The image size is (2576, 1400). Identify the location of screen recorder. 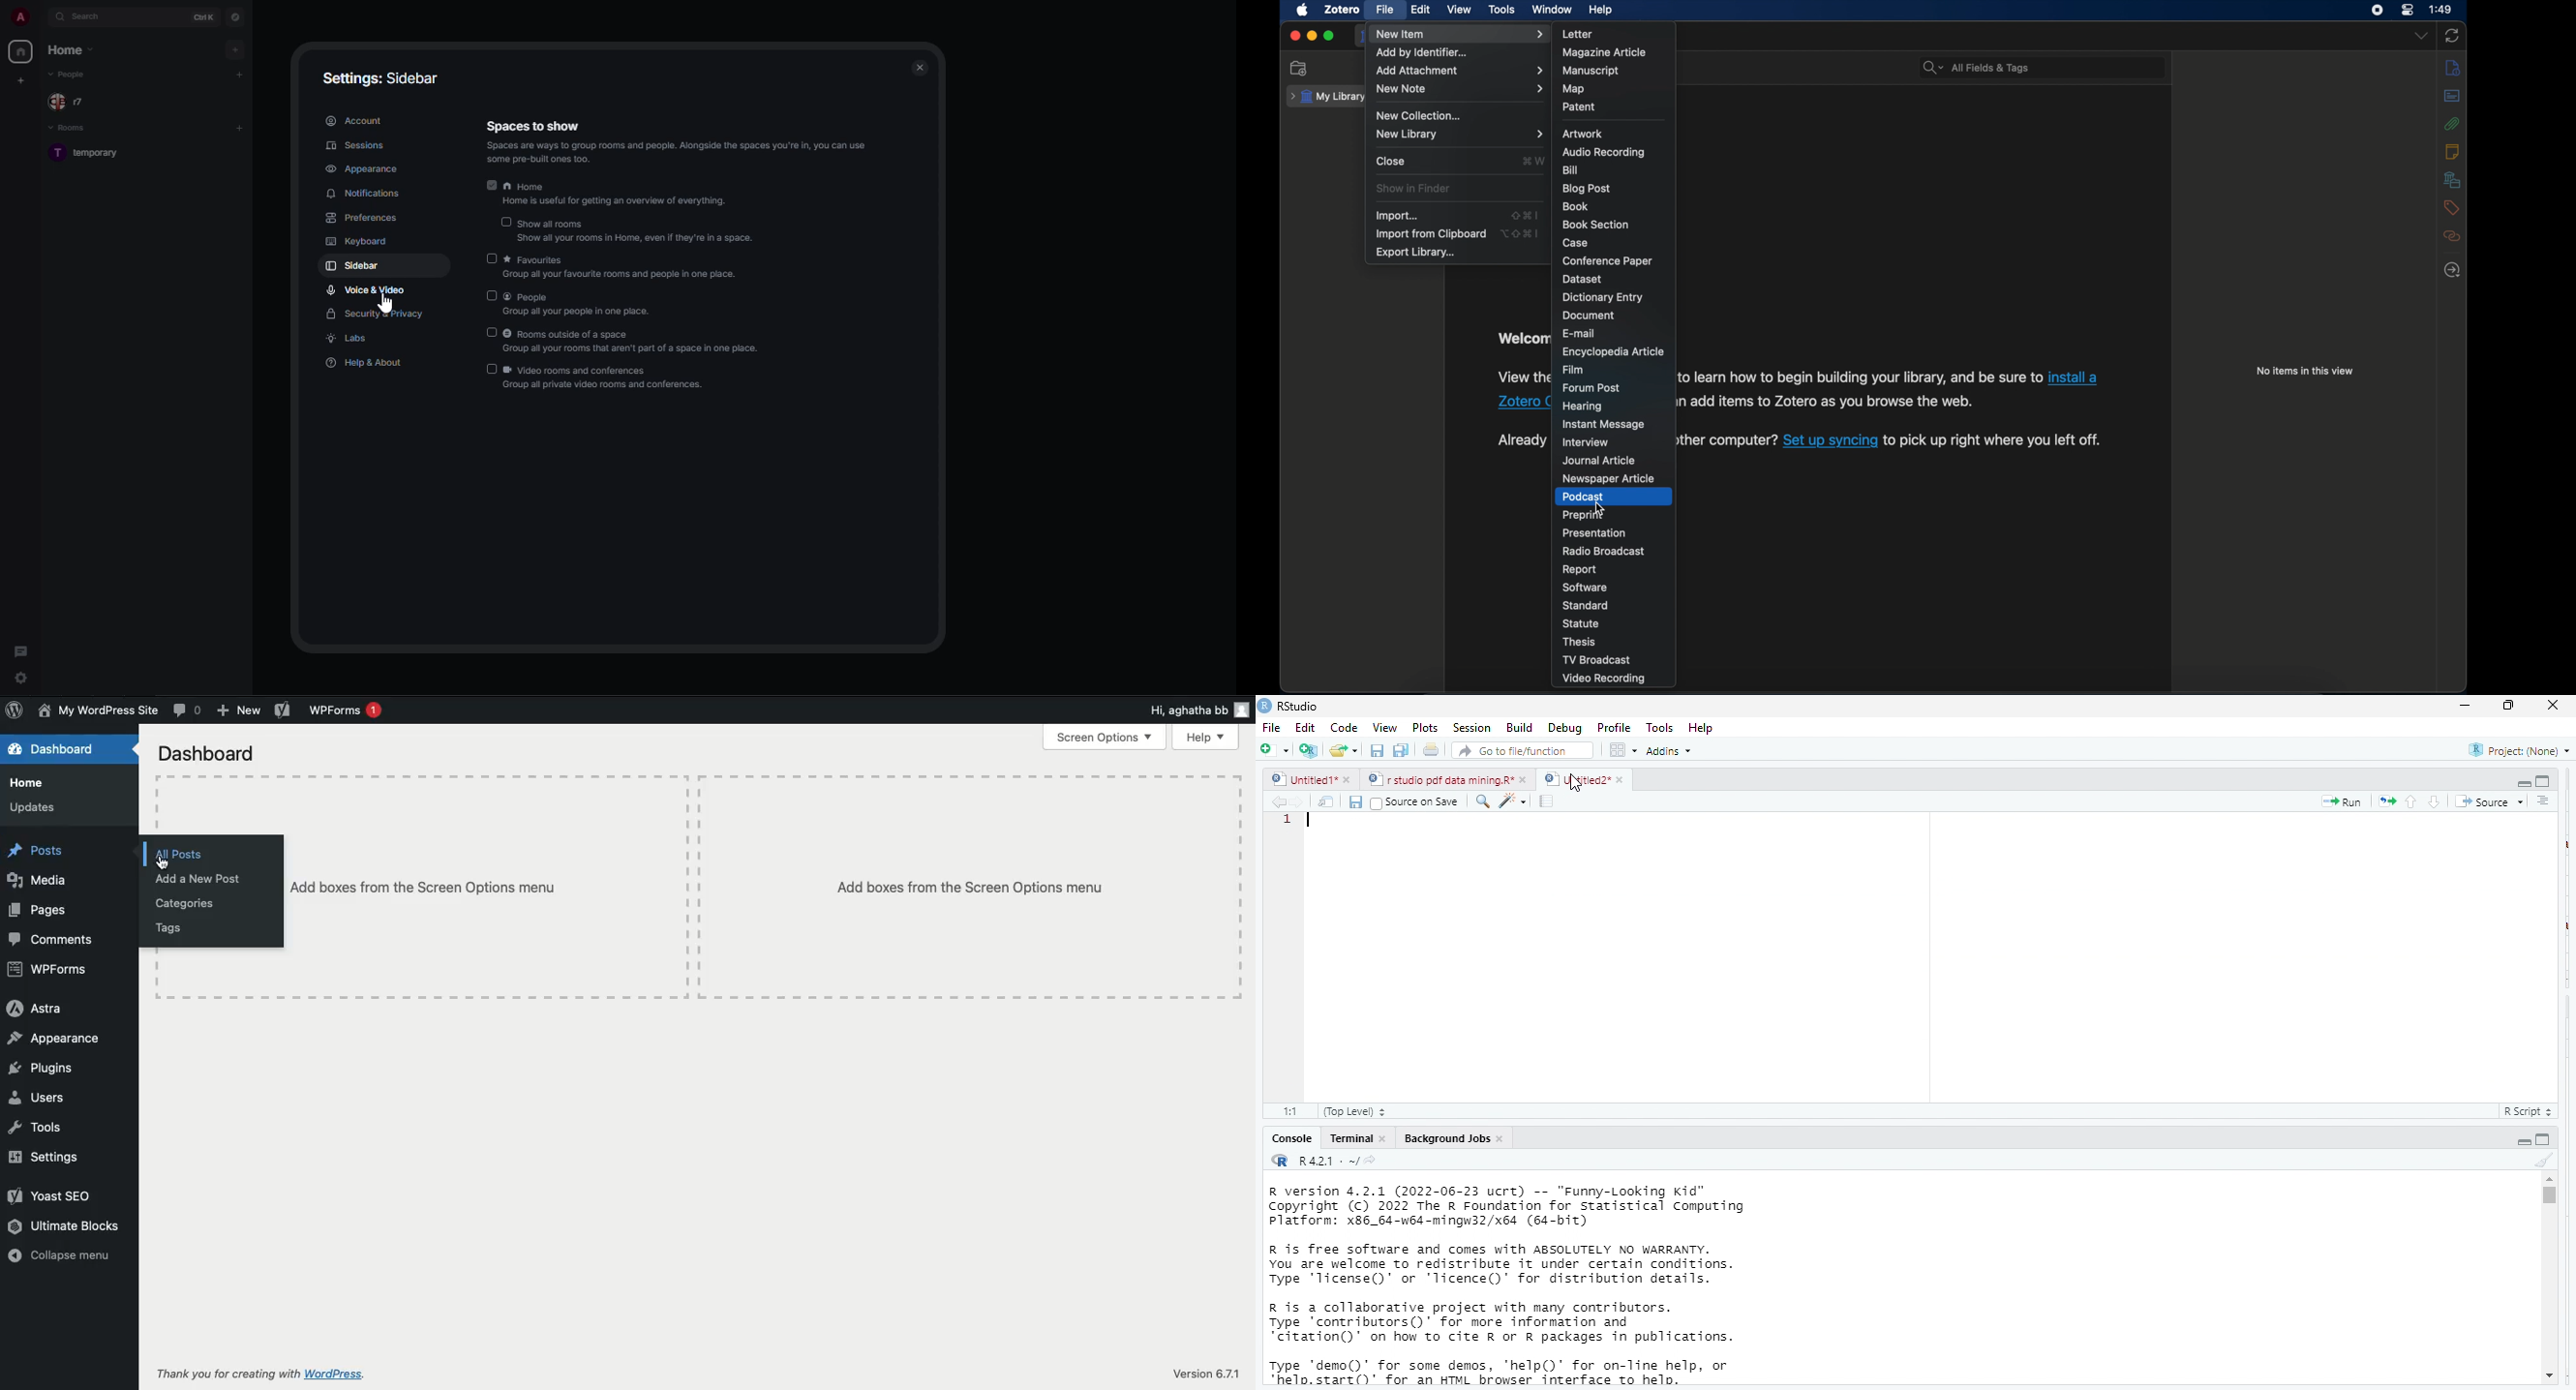
(2377, 10).